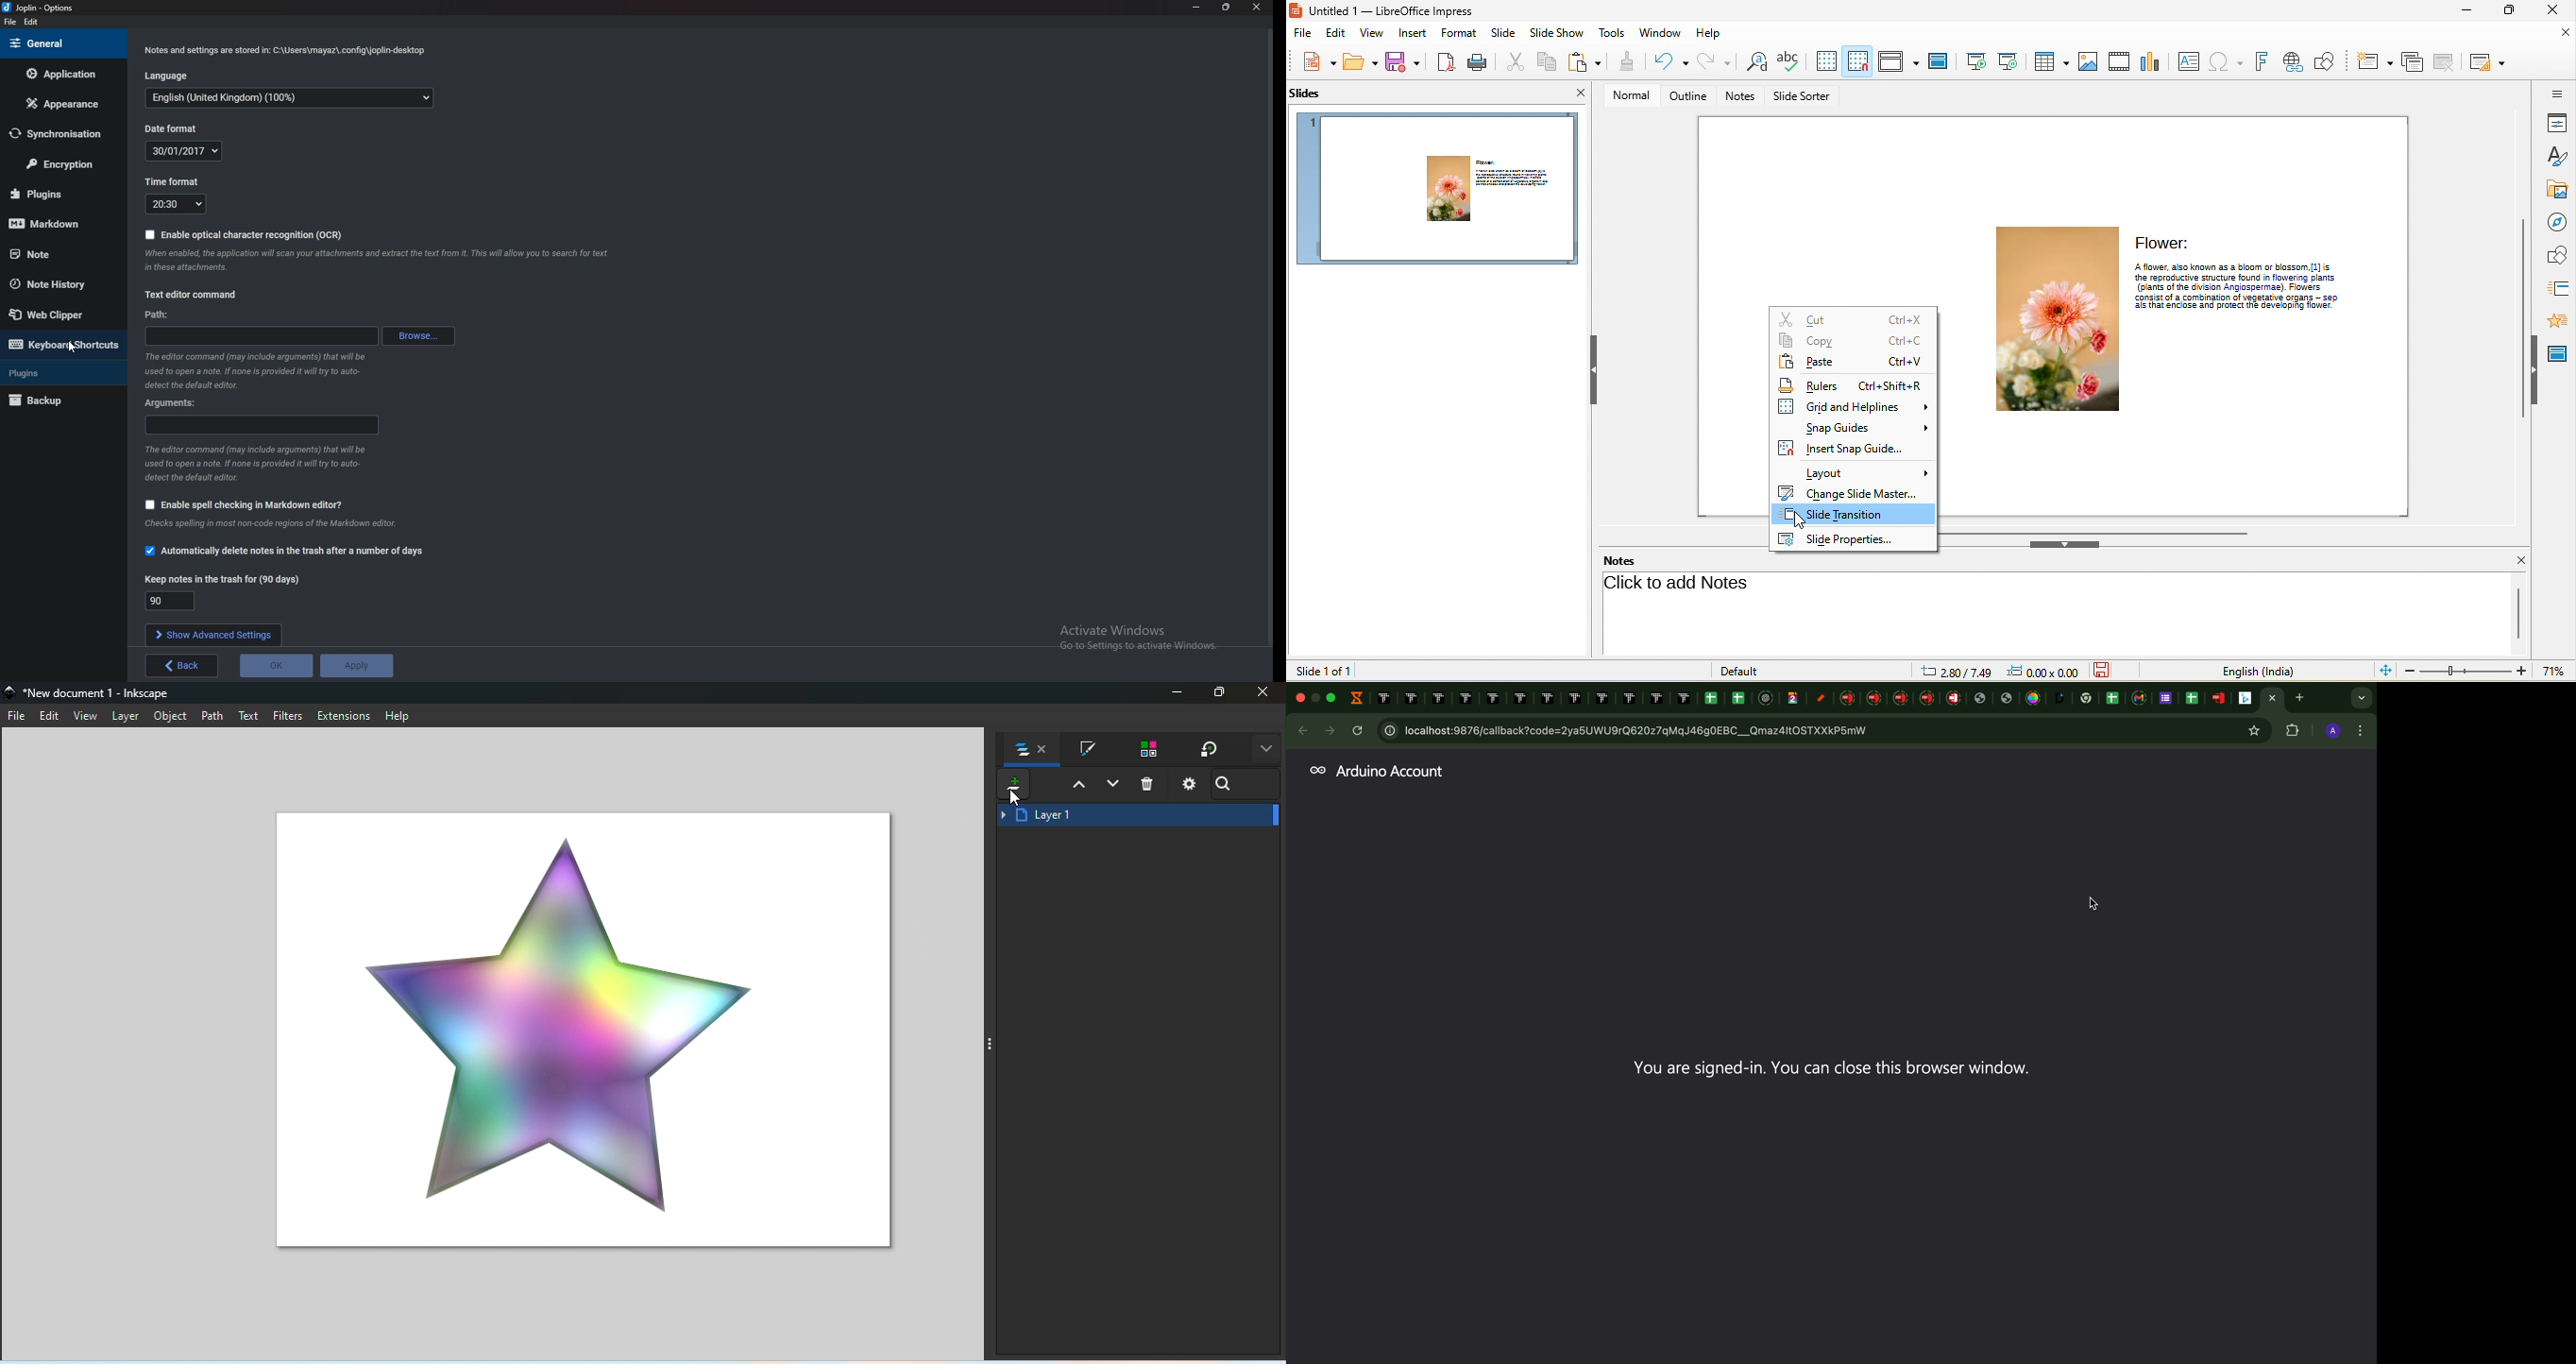 The width and height of the screenshot is (2576, 1372). Describe the element at coordinates (1858, 62) in the screenshot. I see `snap to grid` at that location.